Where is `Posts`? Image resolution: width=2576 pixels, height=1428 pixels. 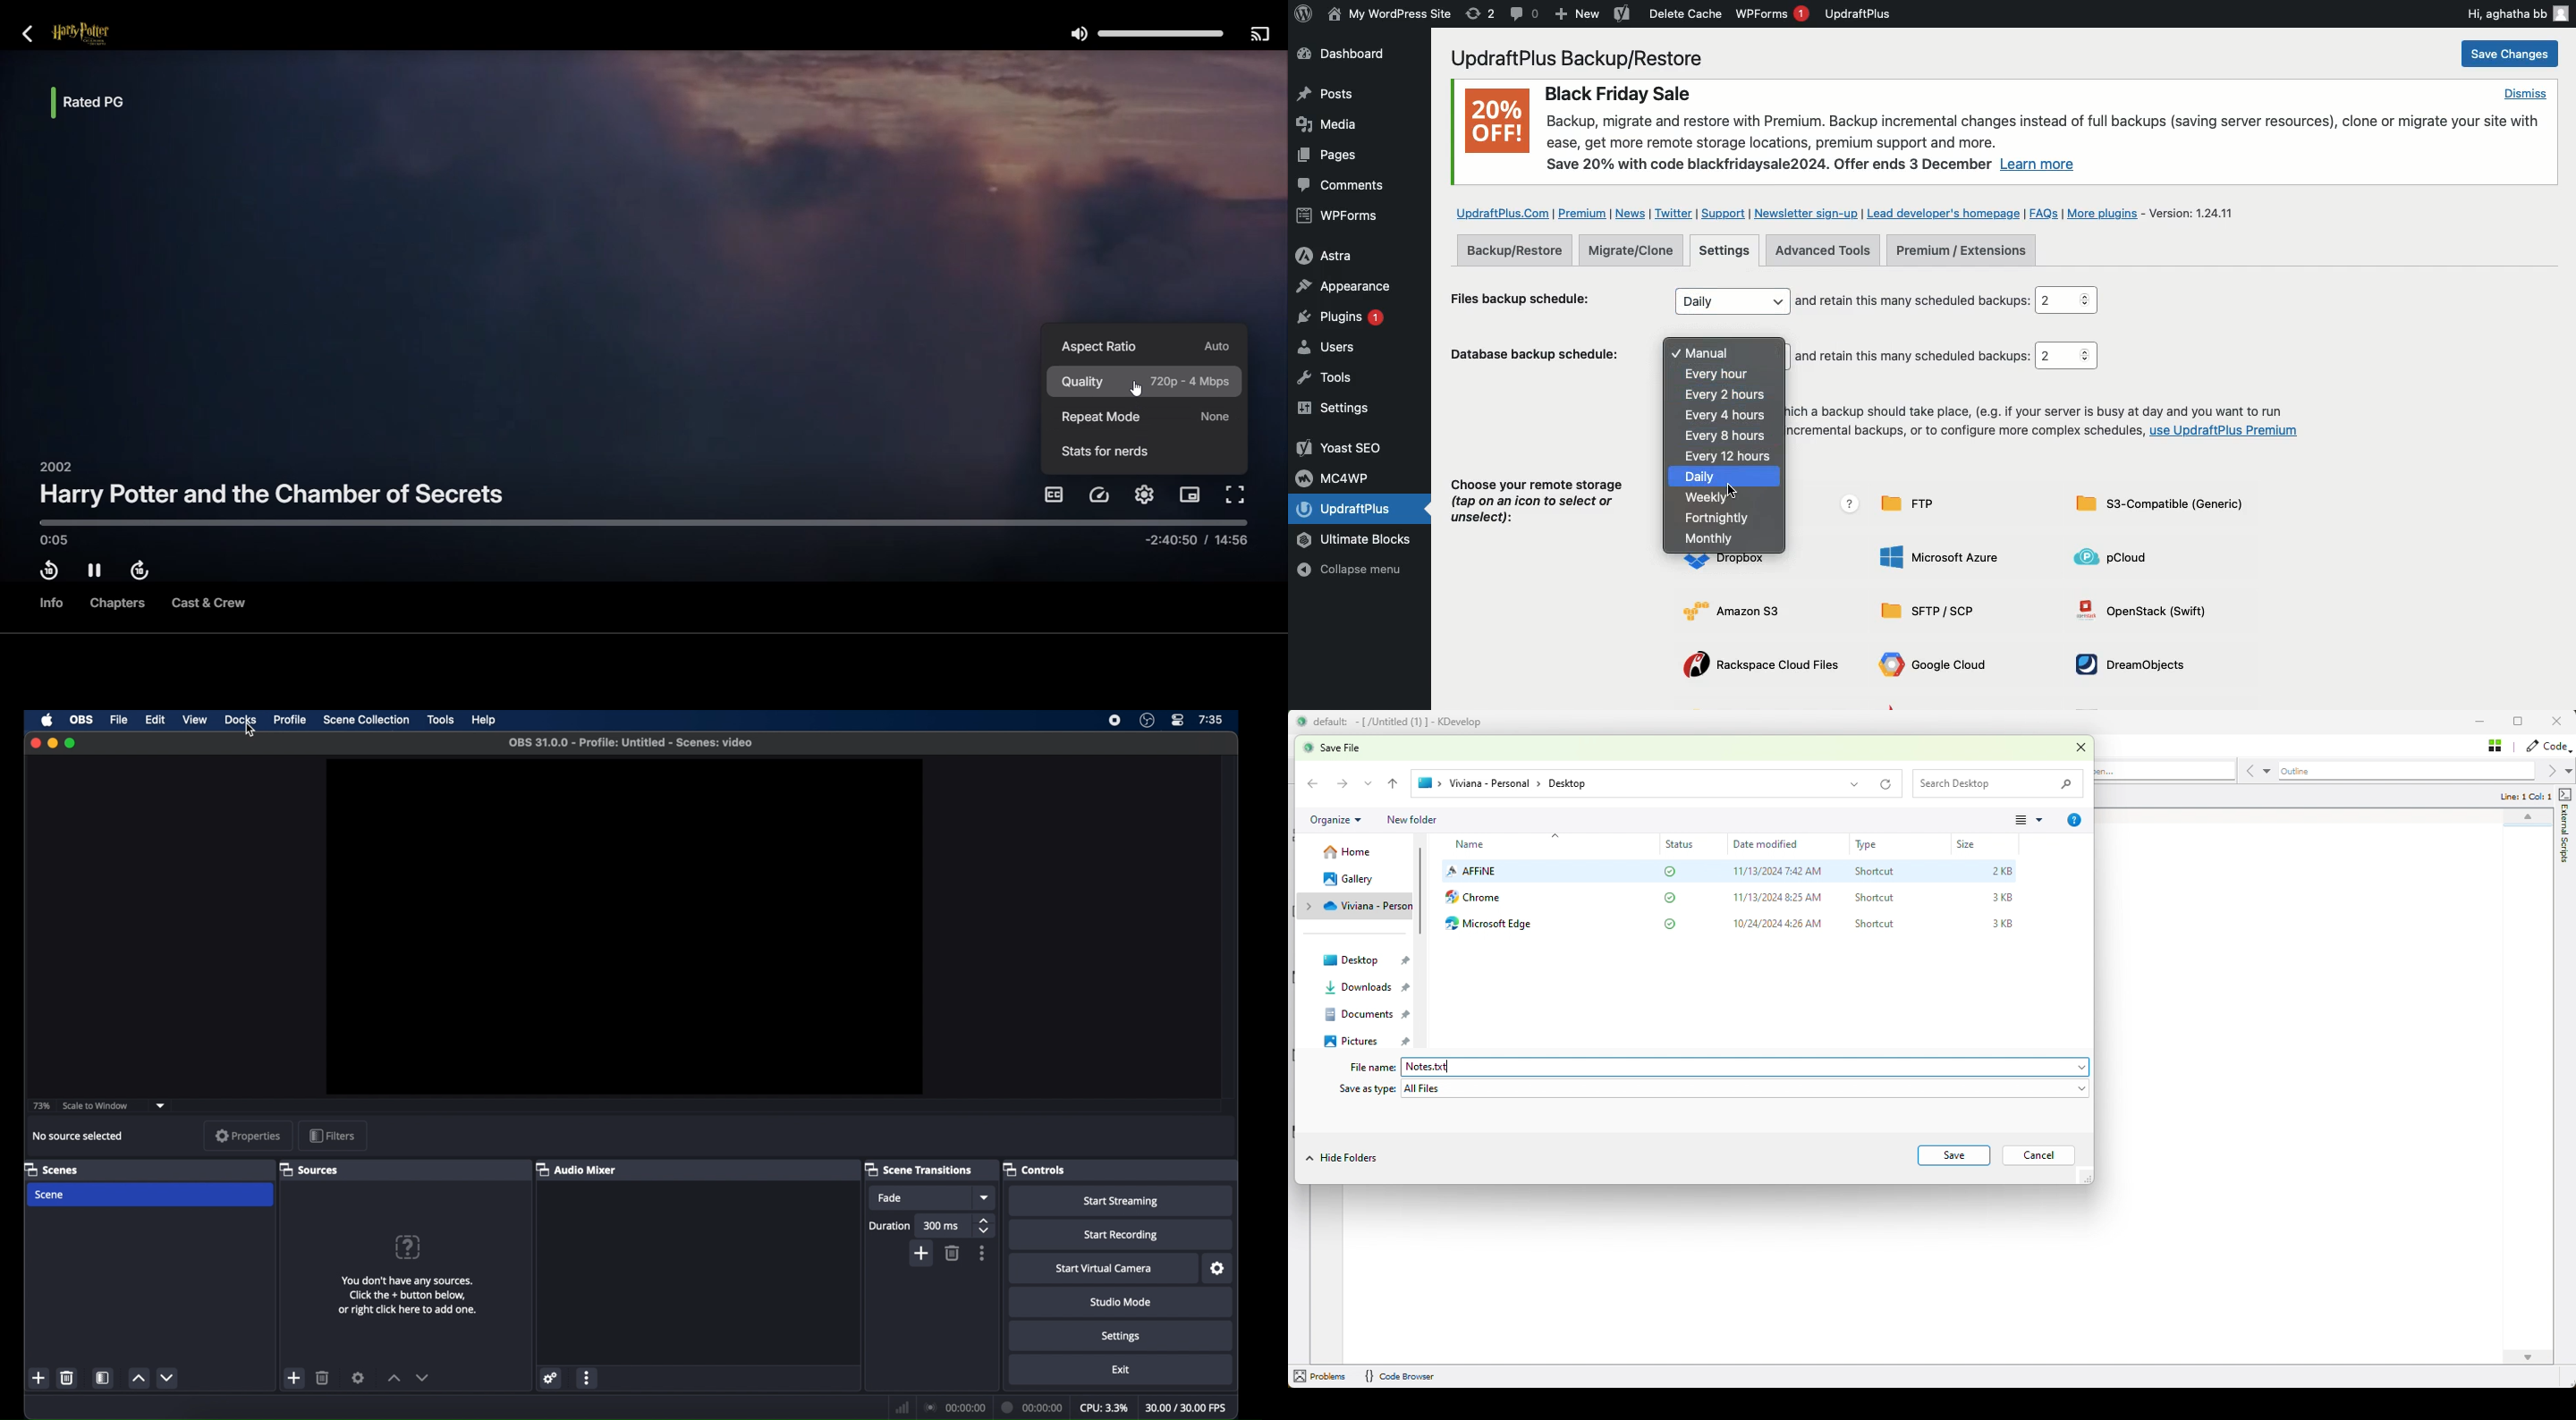
Posts is located at coordinates (1324, 94).